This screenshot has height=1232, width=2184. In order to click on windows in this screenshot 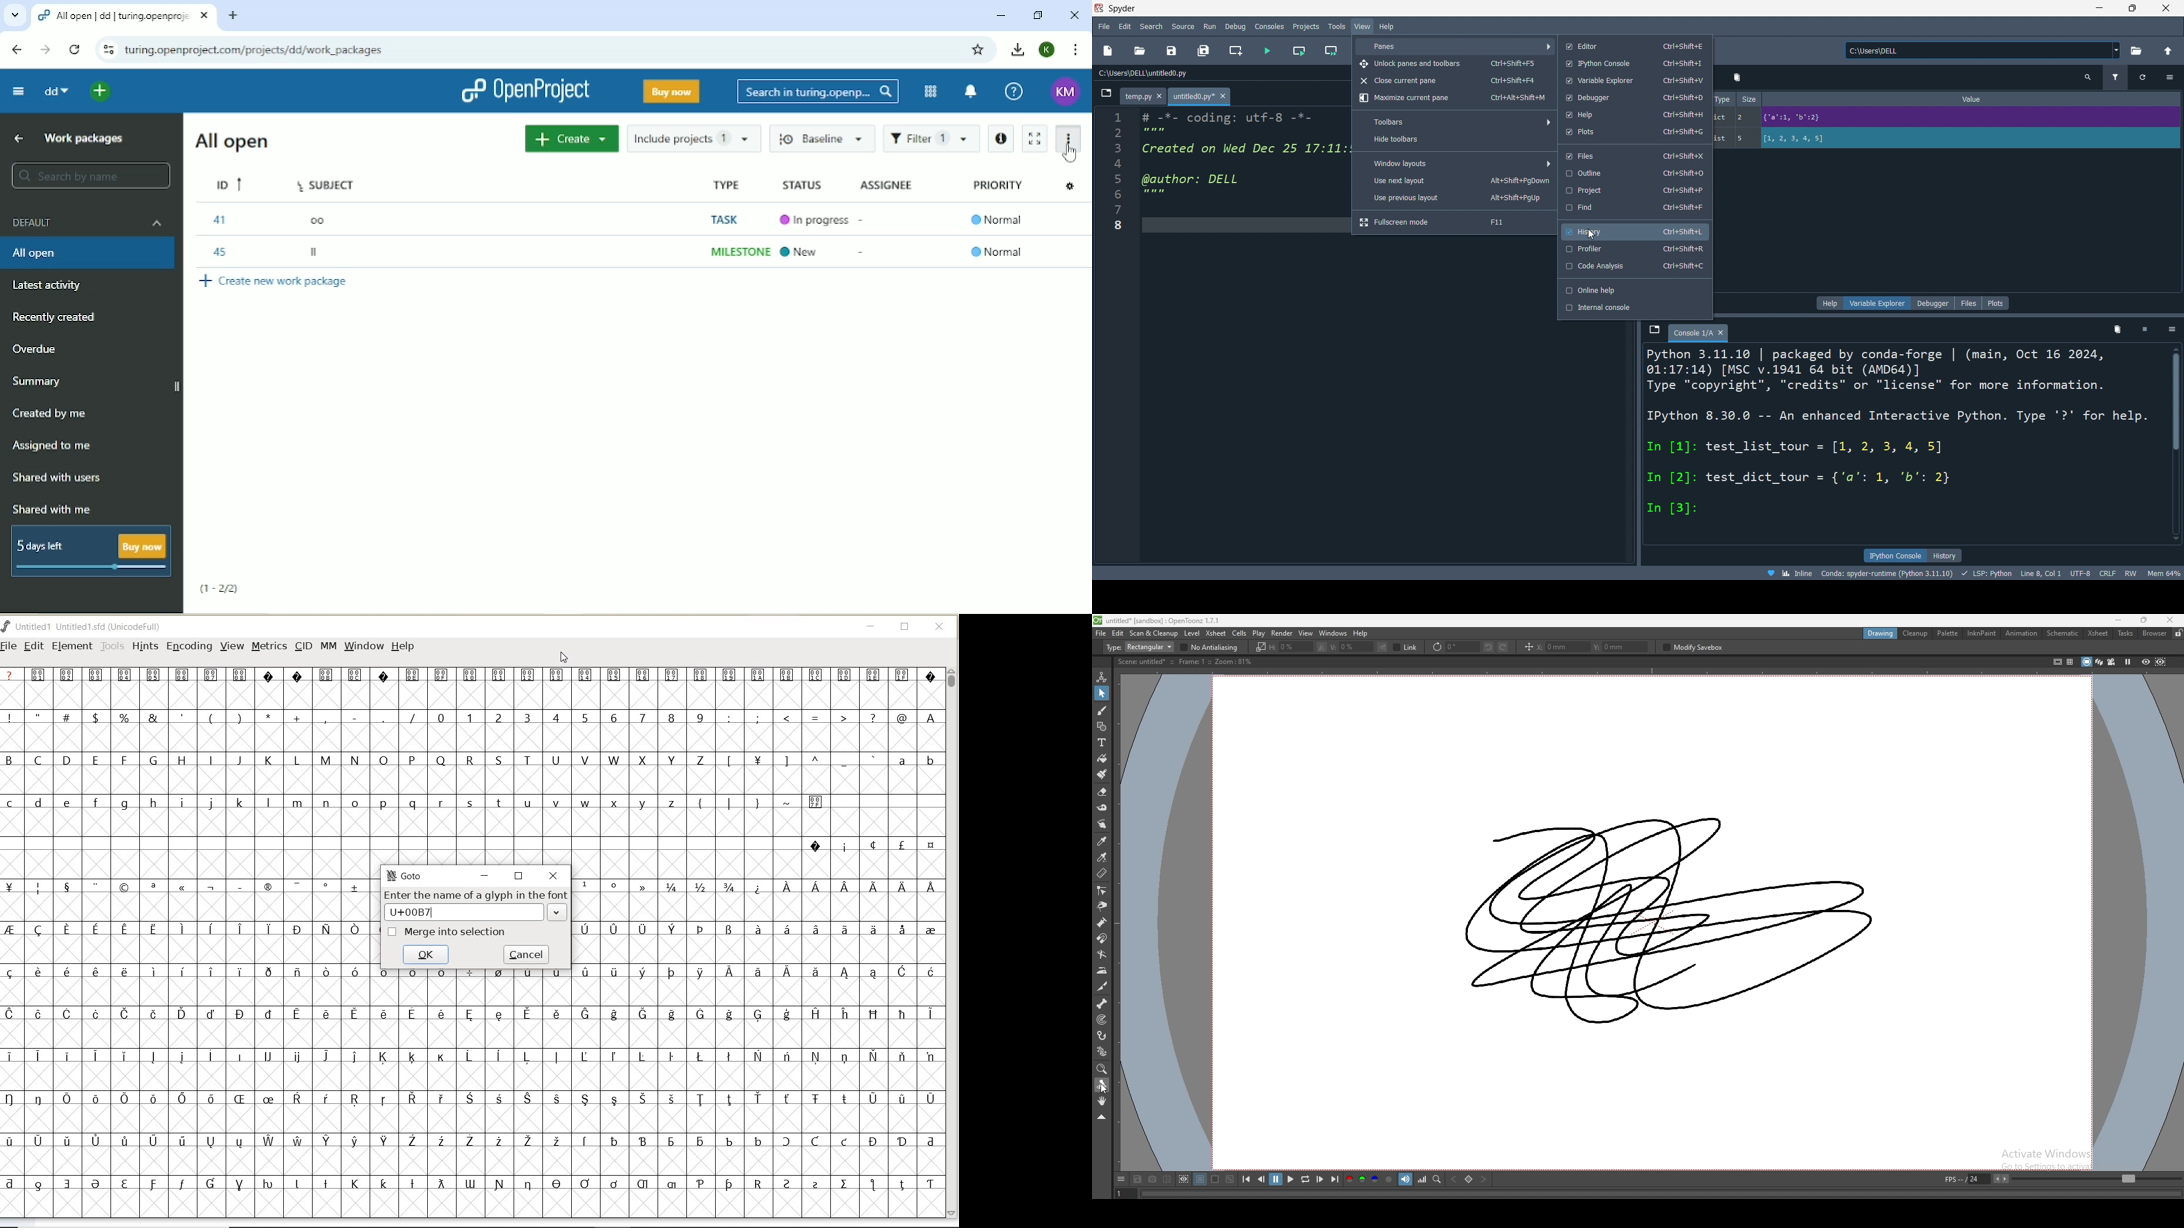, I will do `click(1333, 633)`.